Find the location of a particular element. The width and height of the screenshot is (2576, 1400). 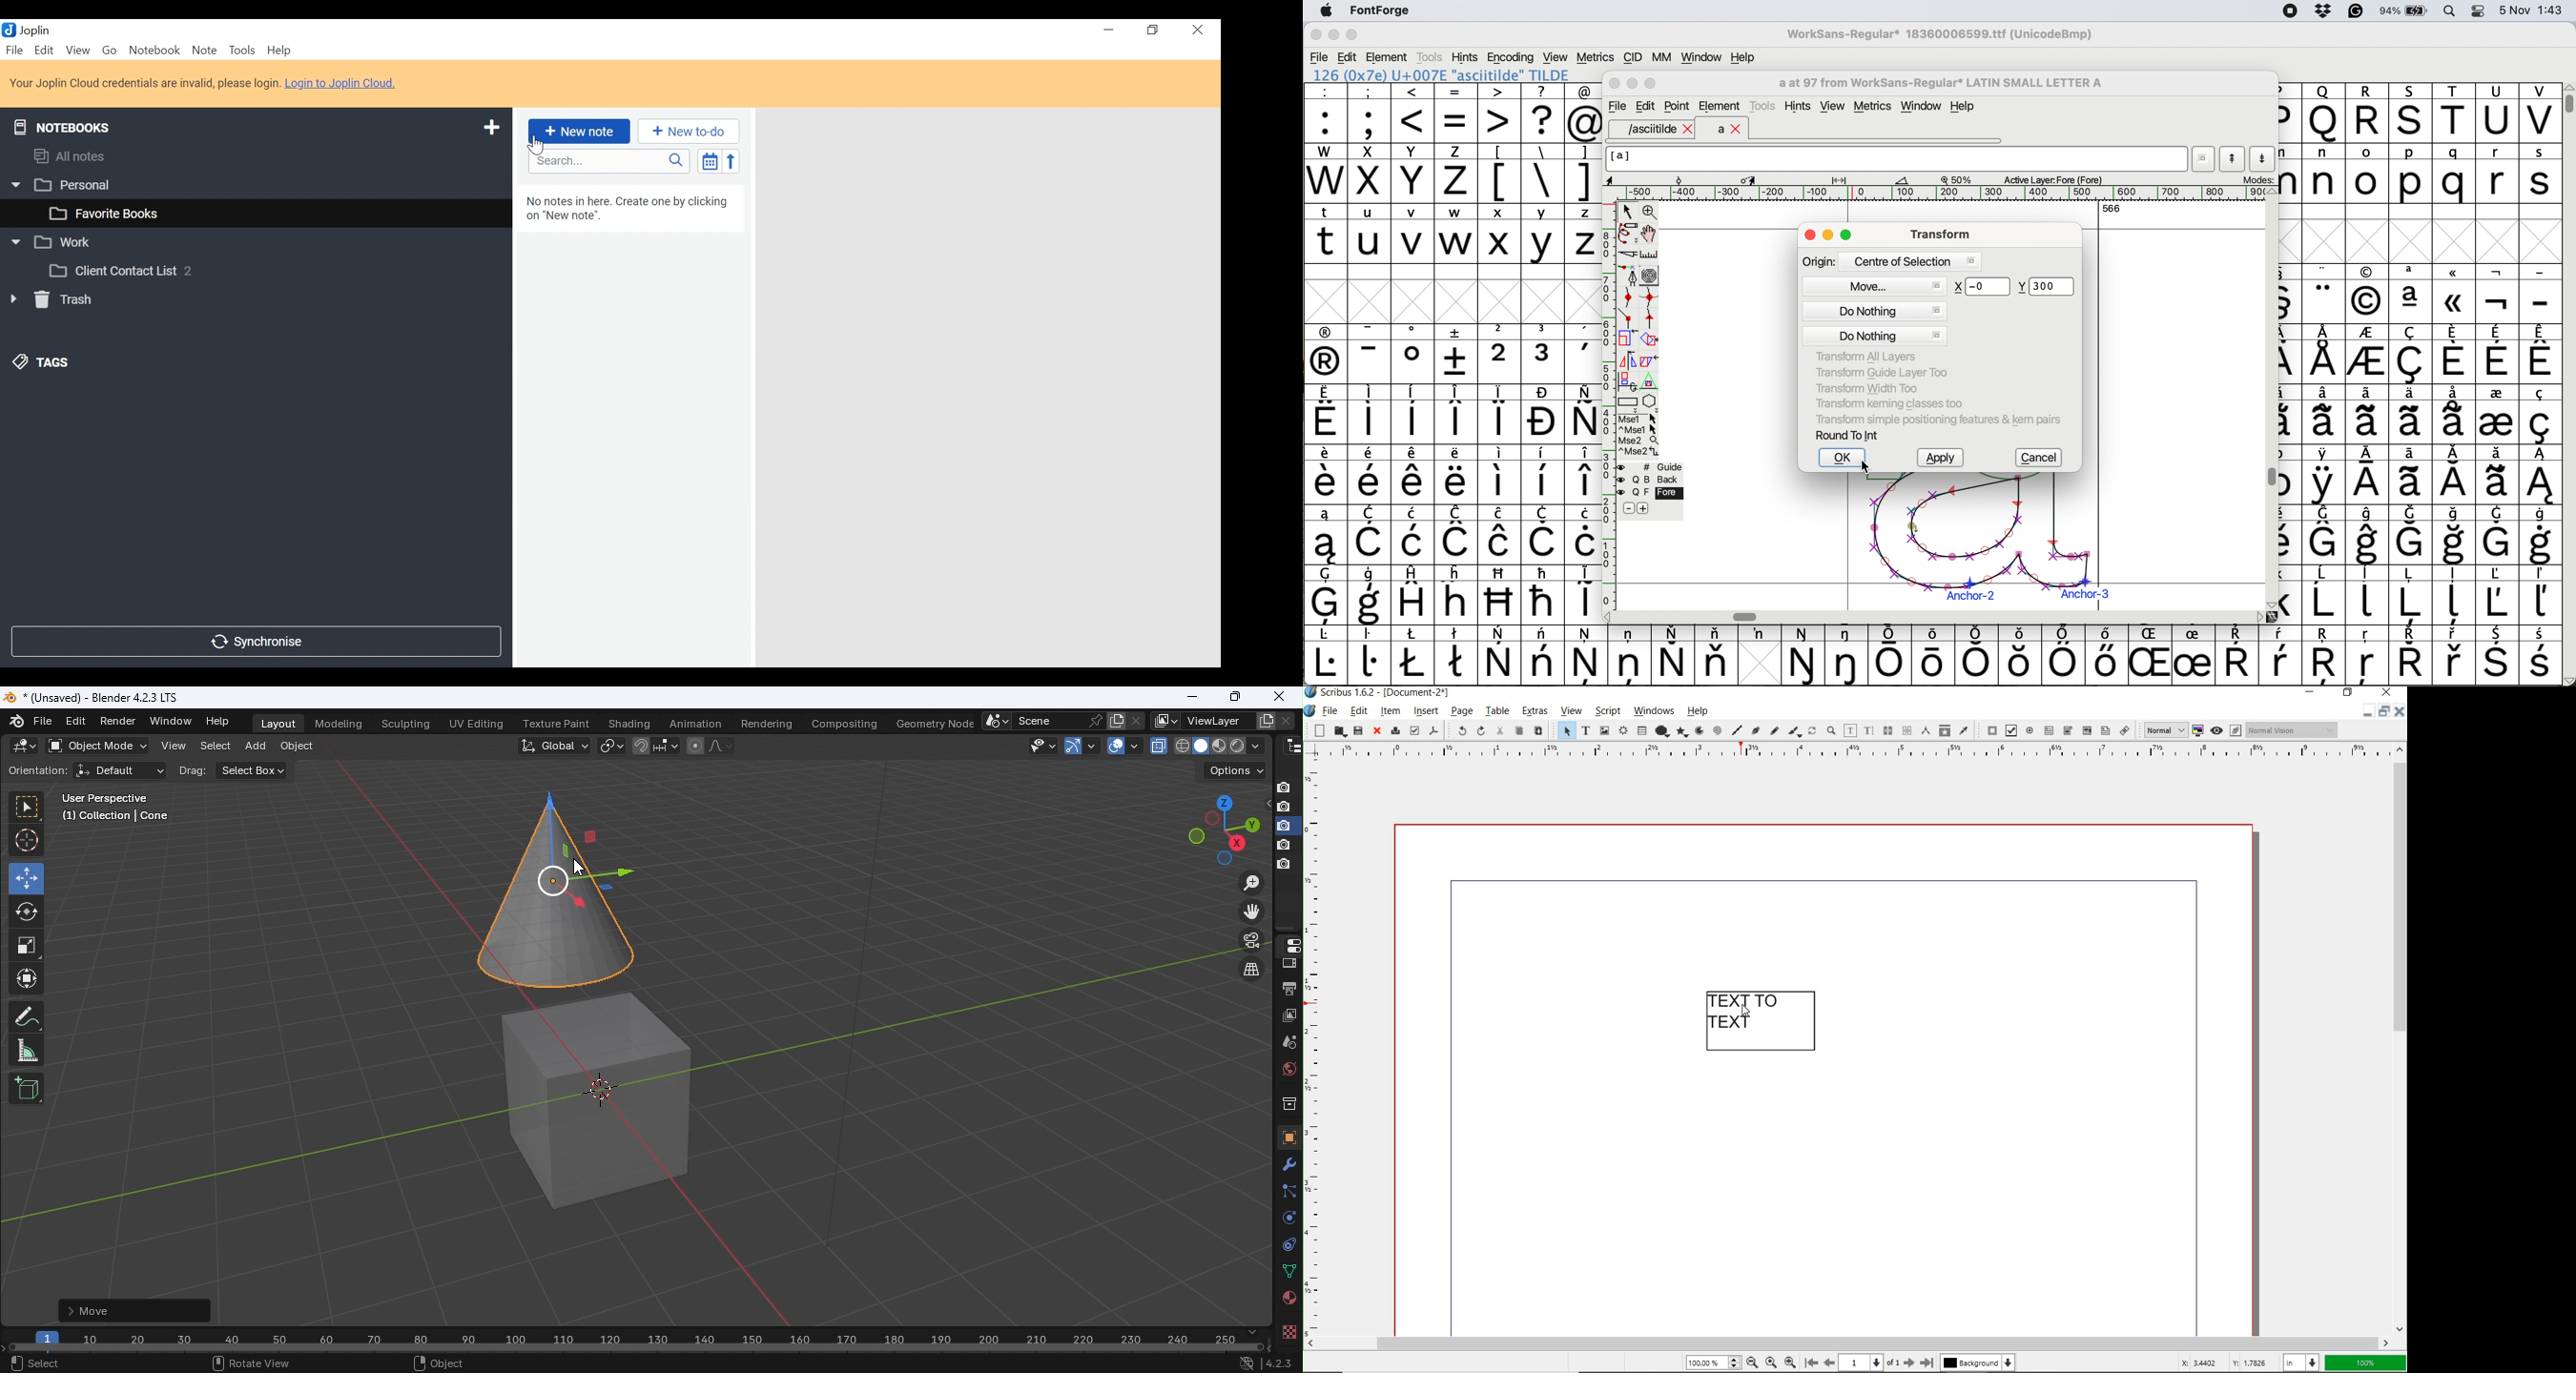

Search is located at coordinates (610, 162).